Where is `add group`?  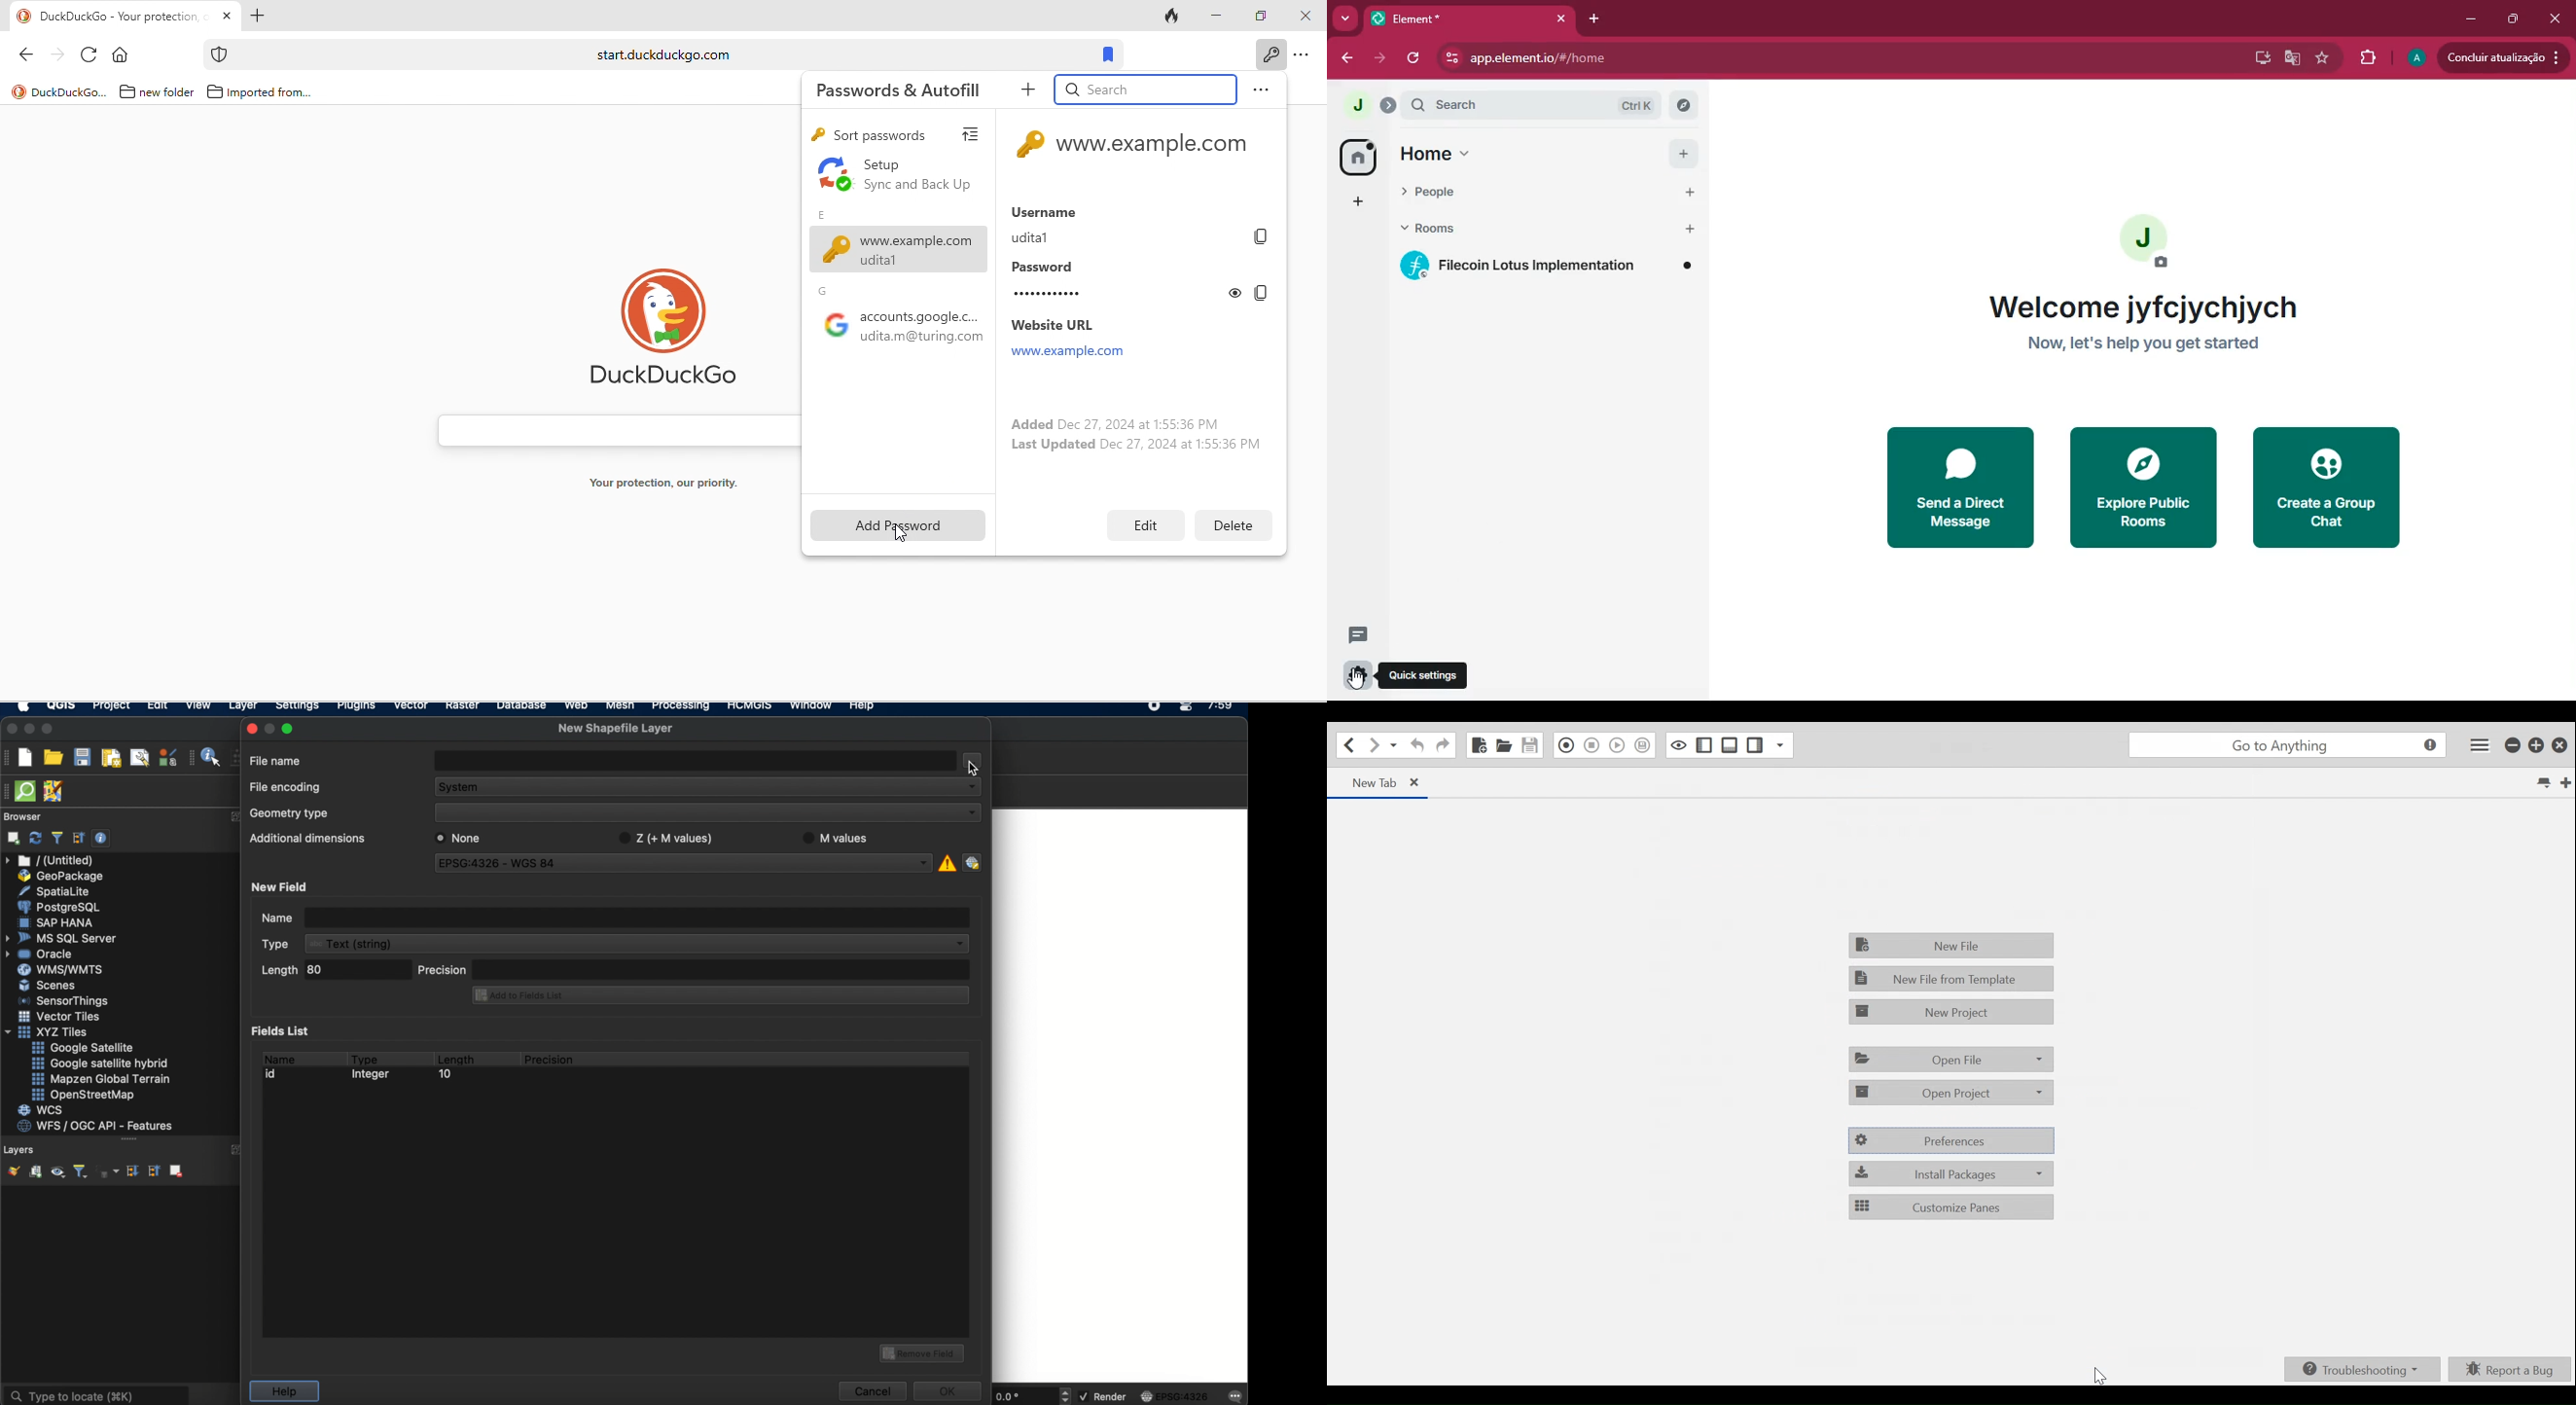 add group is located at coordinates (35, 1172).